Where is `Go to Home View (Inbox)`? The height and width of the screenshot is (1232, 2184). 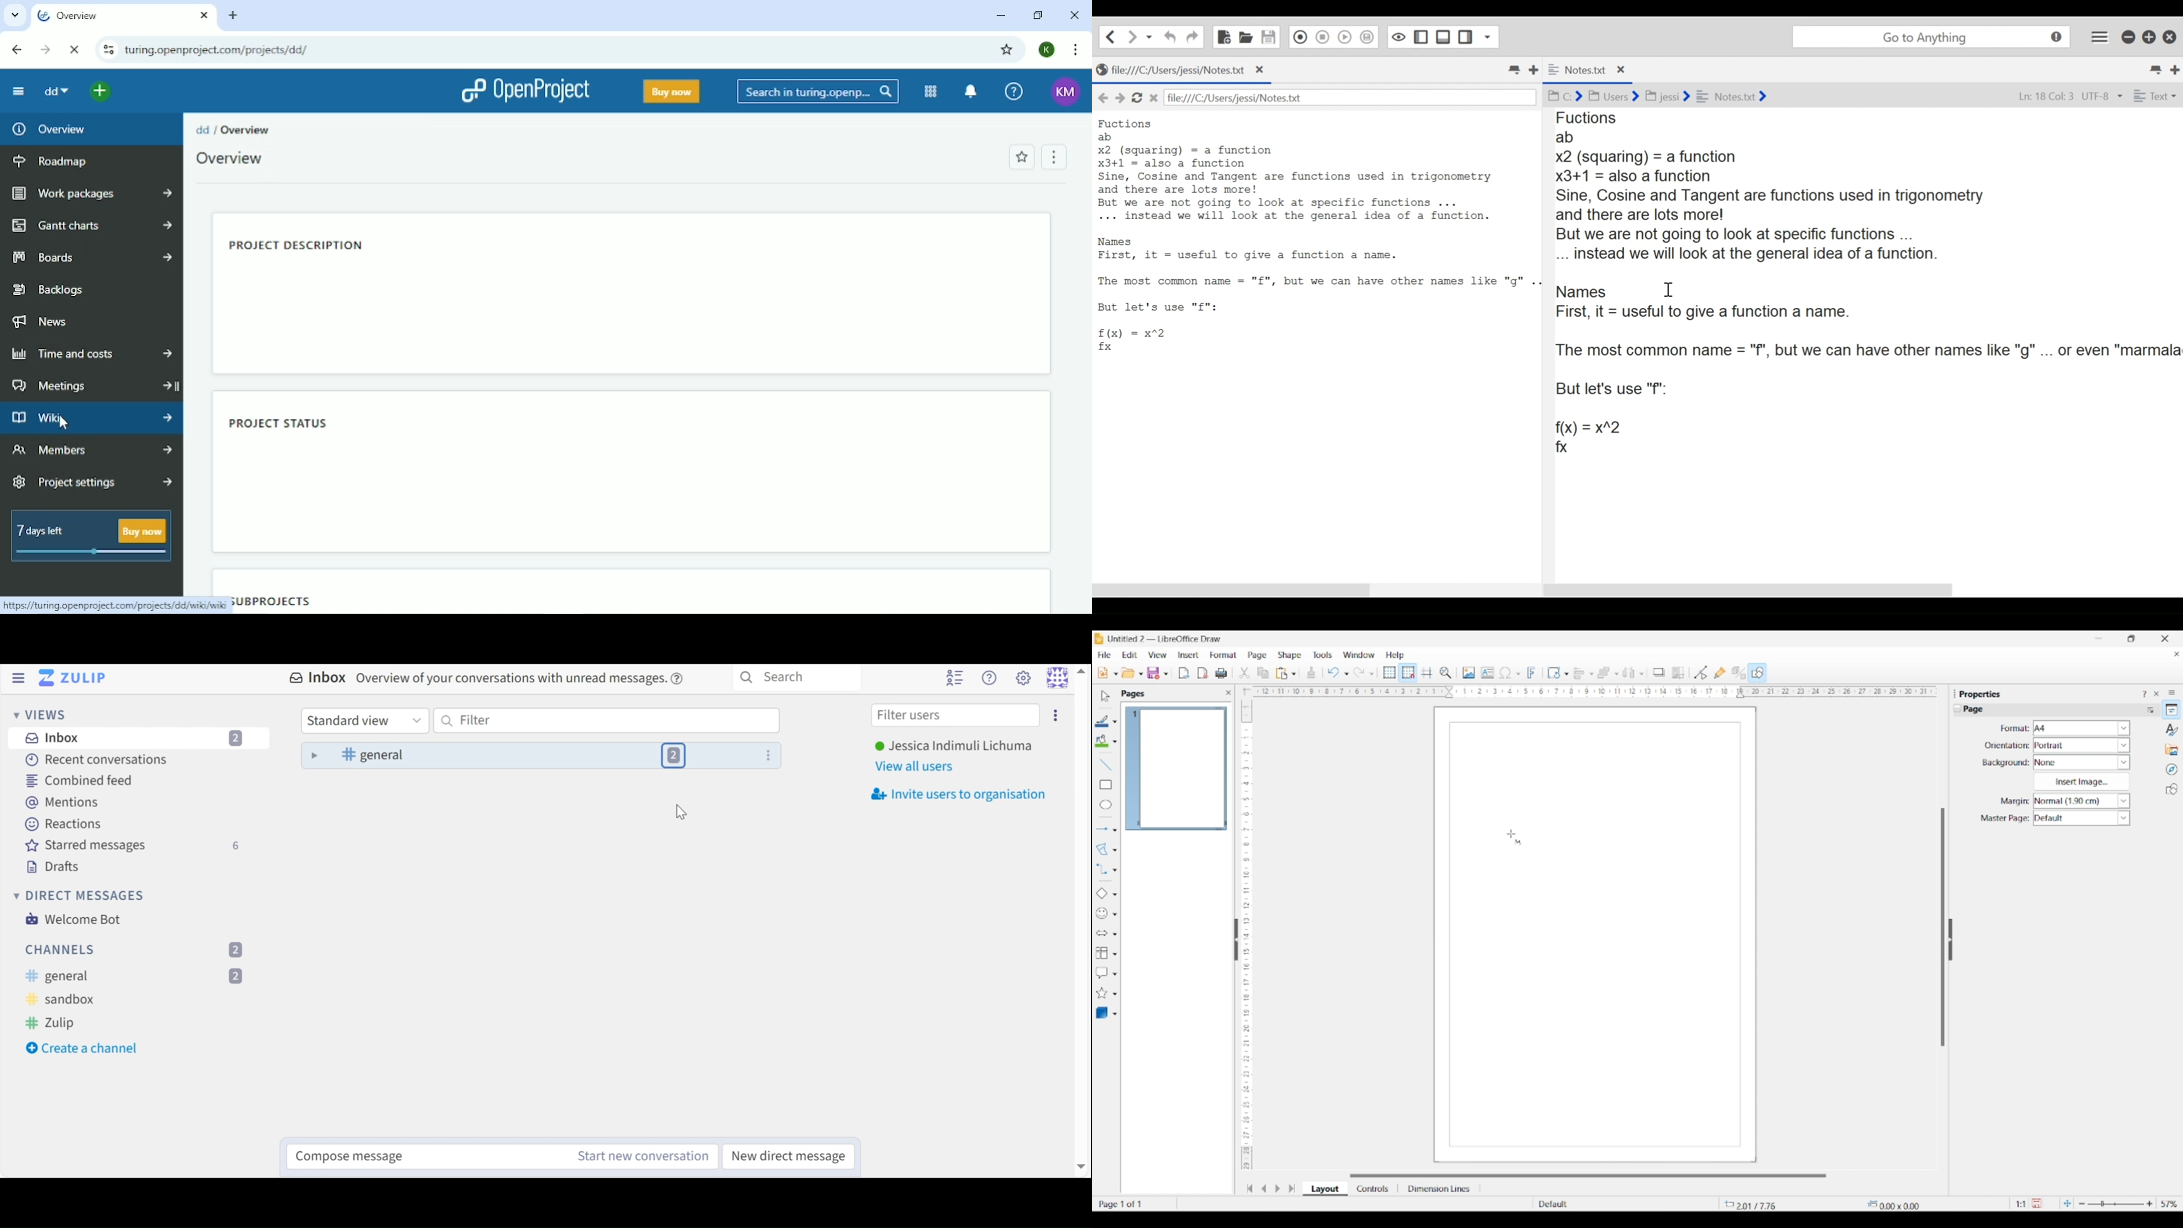 Go to Home View (Inbox) is located at coordinates (71, 679).